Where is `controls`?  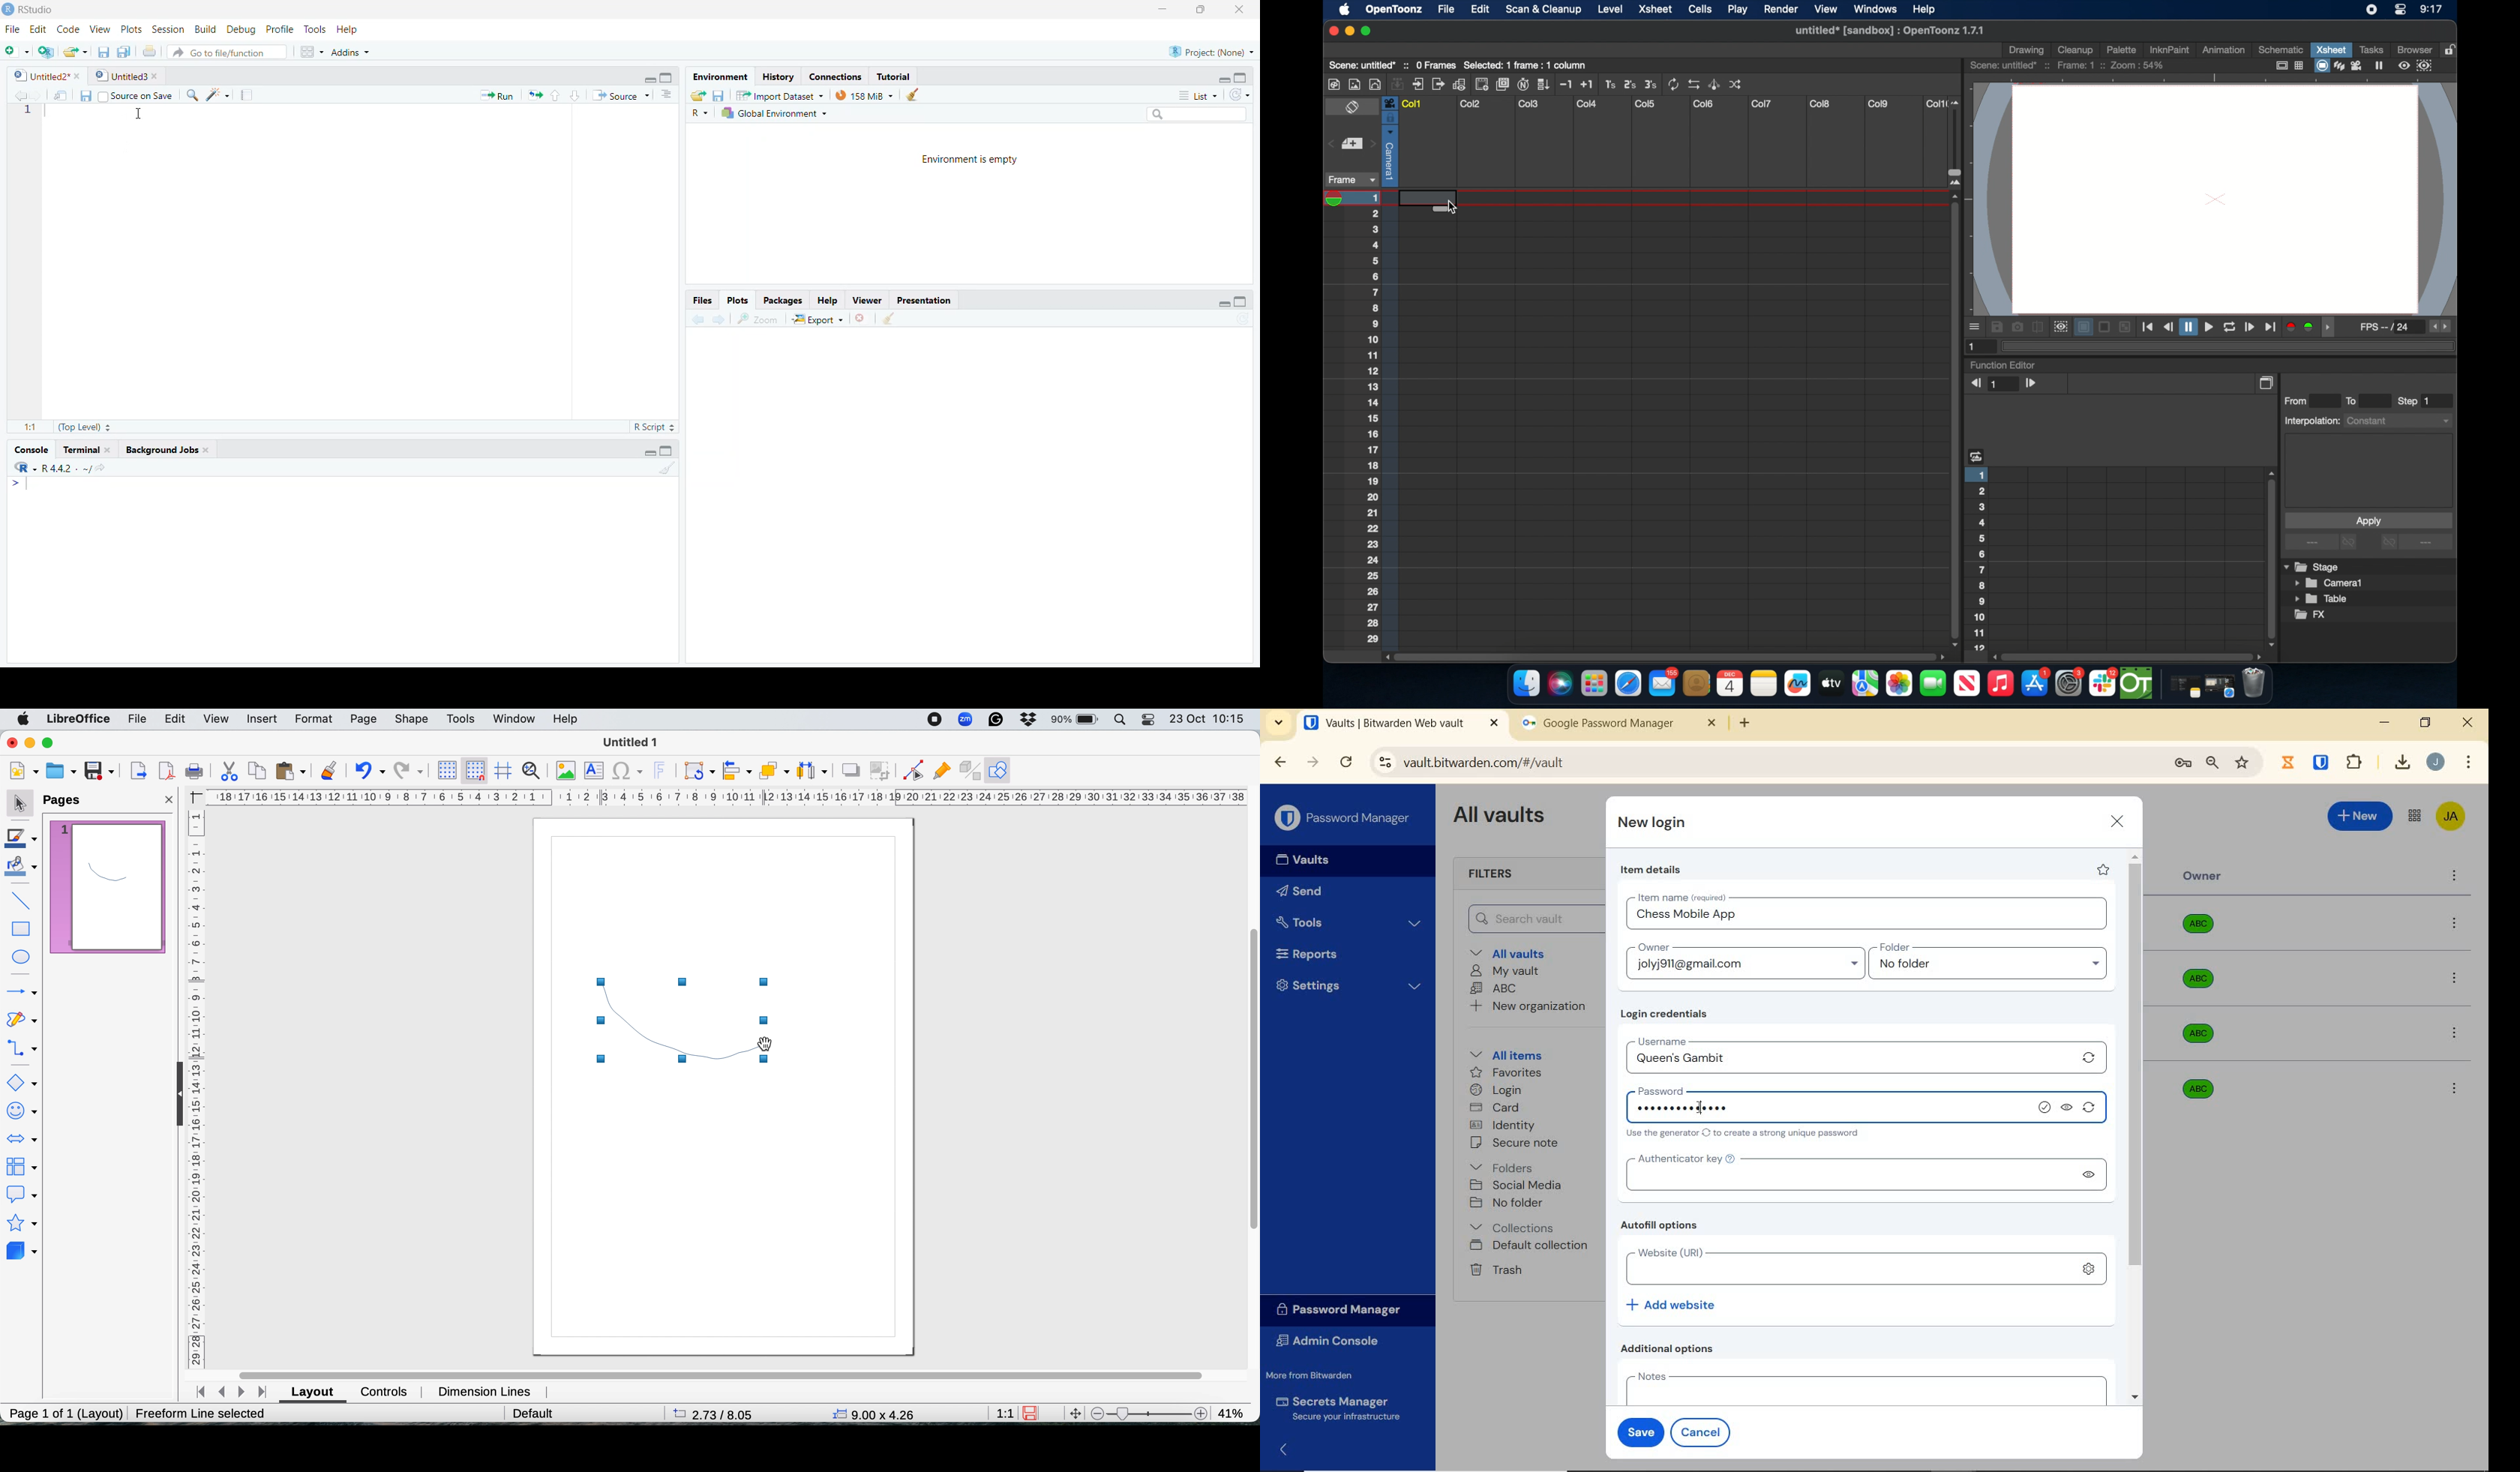 controls is located at coordinates (384, 1393).